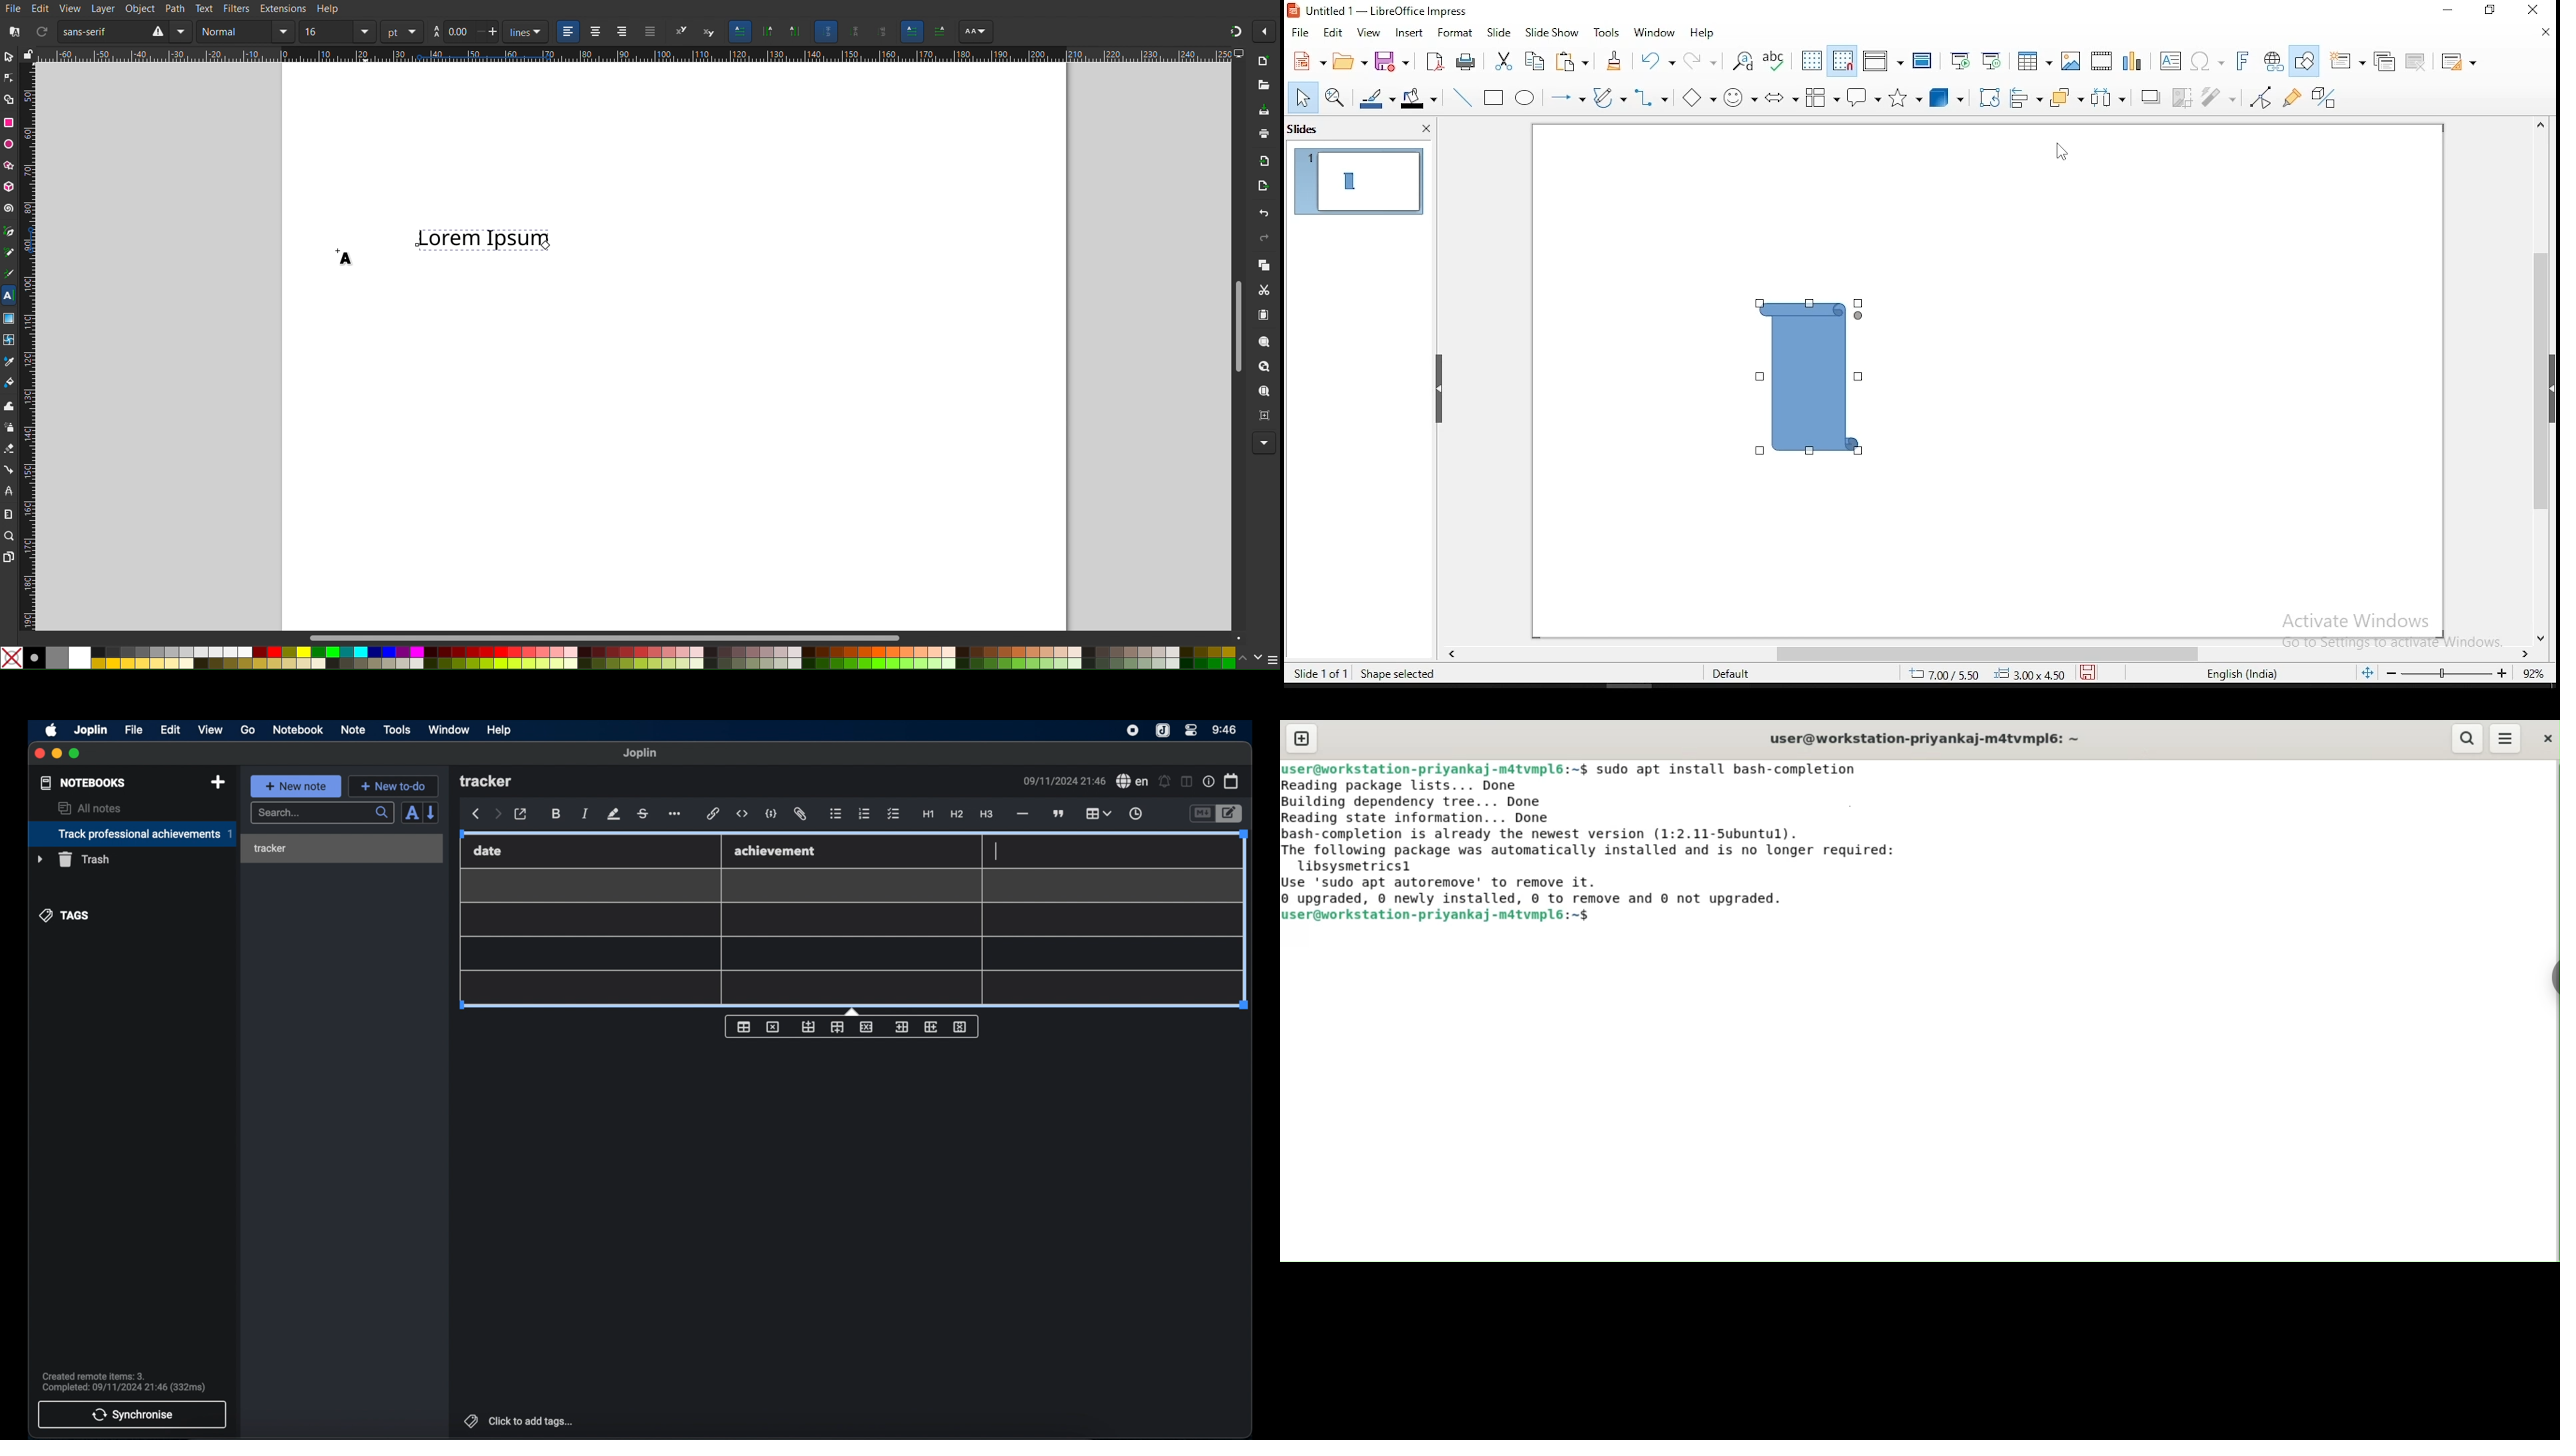 Image resolution: width=2576 pixels, height=1456 pixels. Describe the element at coordinates (1185, 782) in the screenshot. I see `toggle editor layout` at that location.